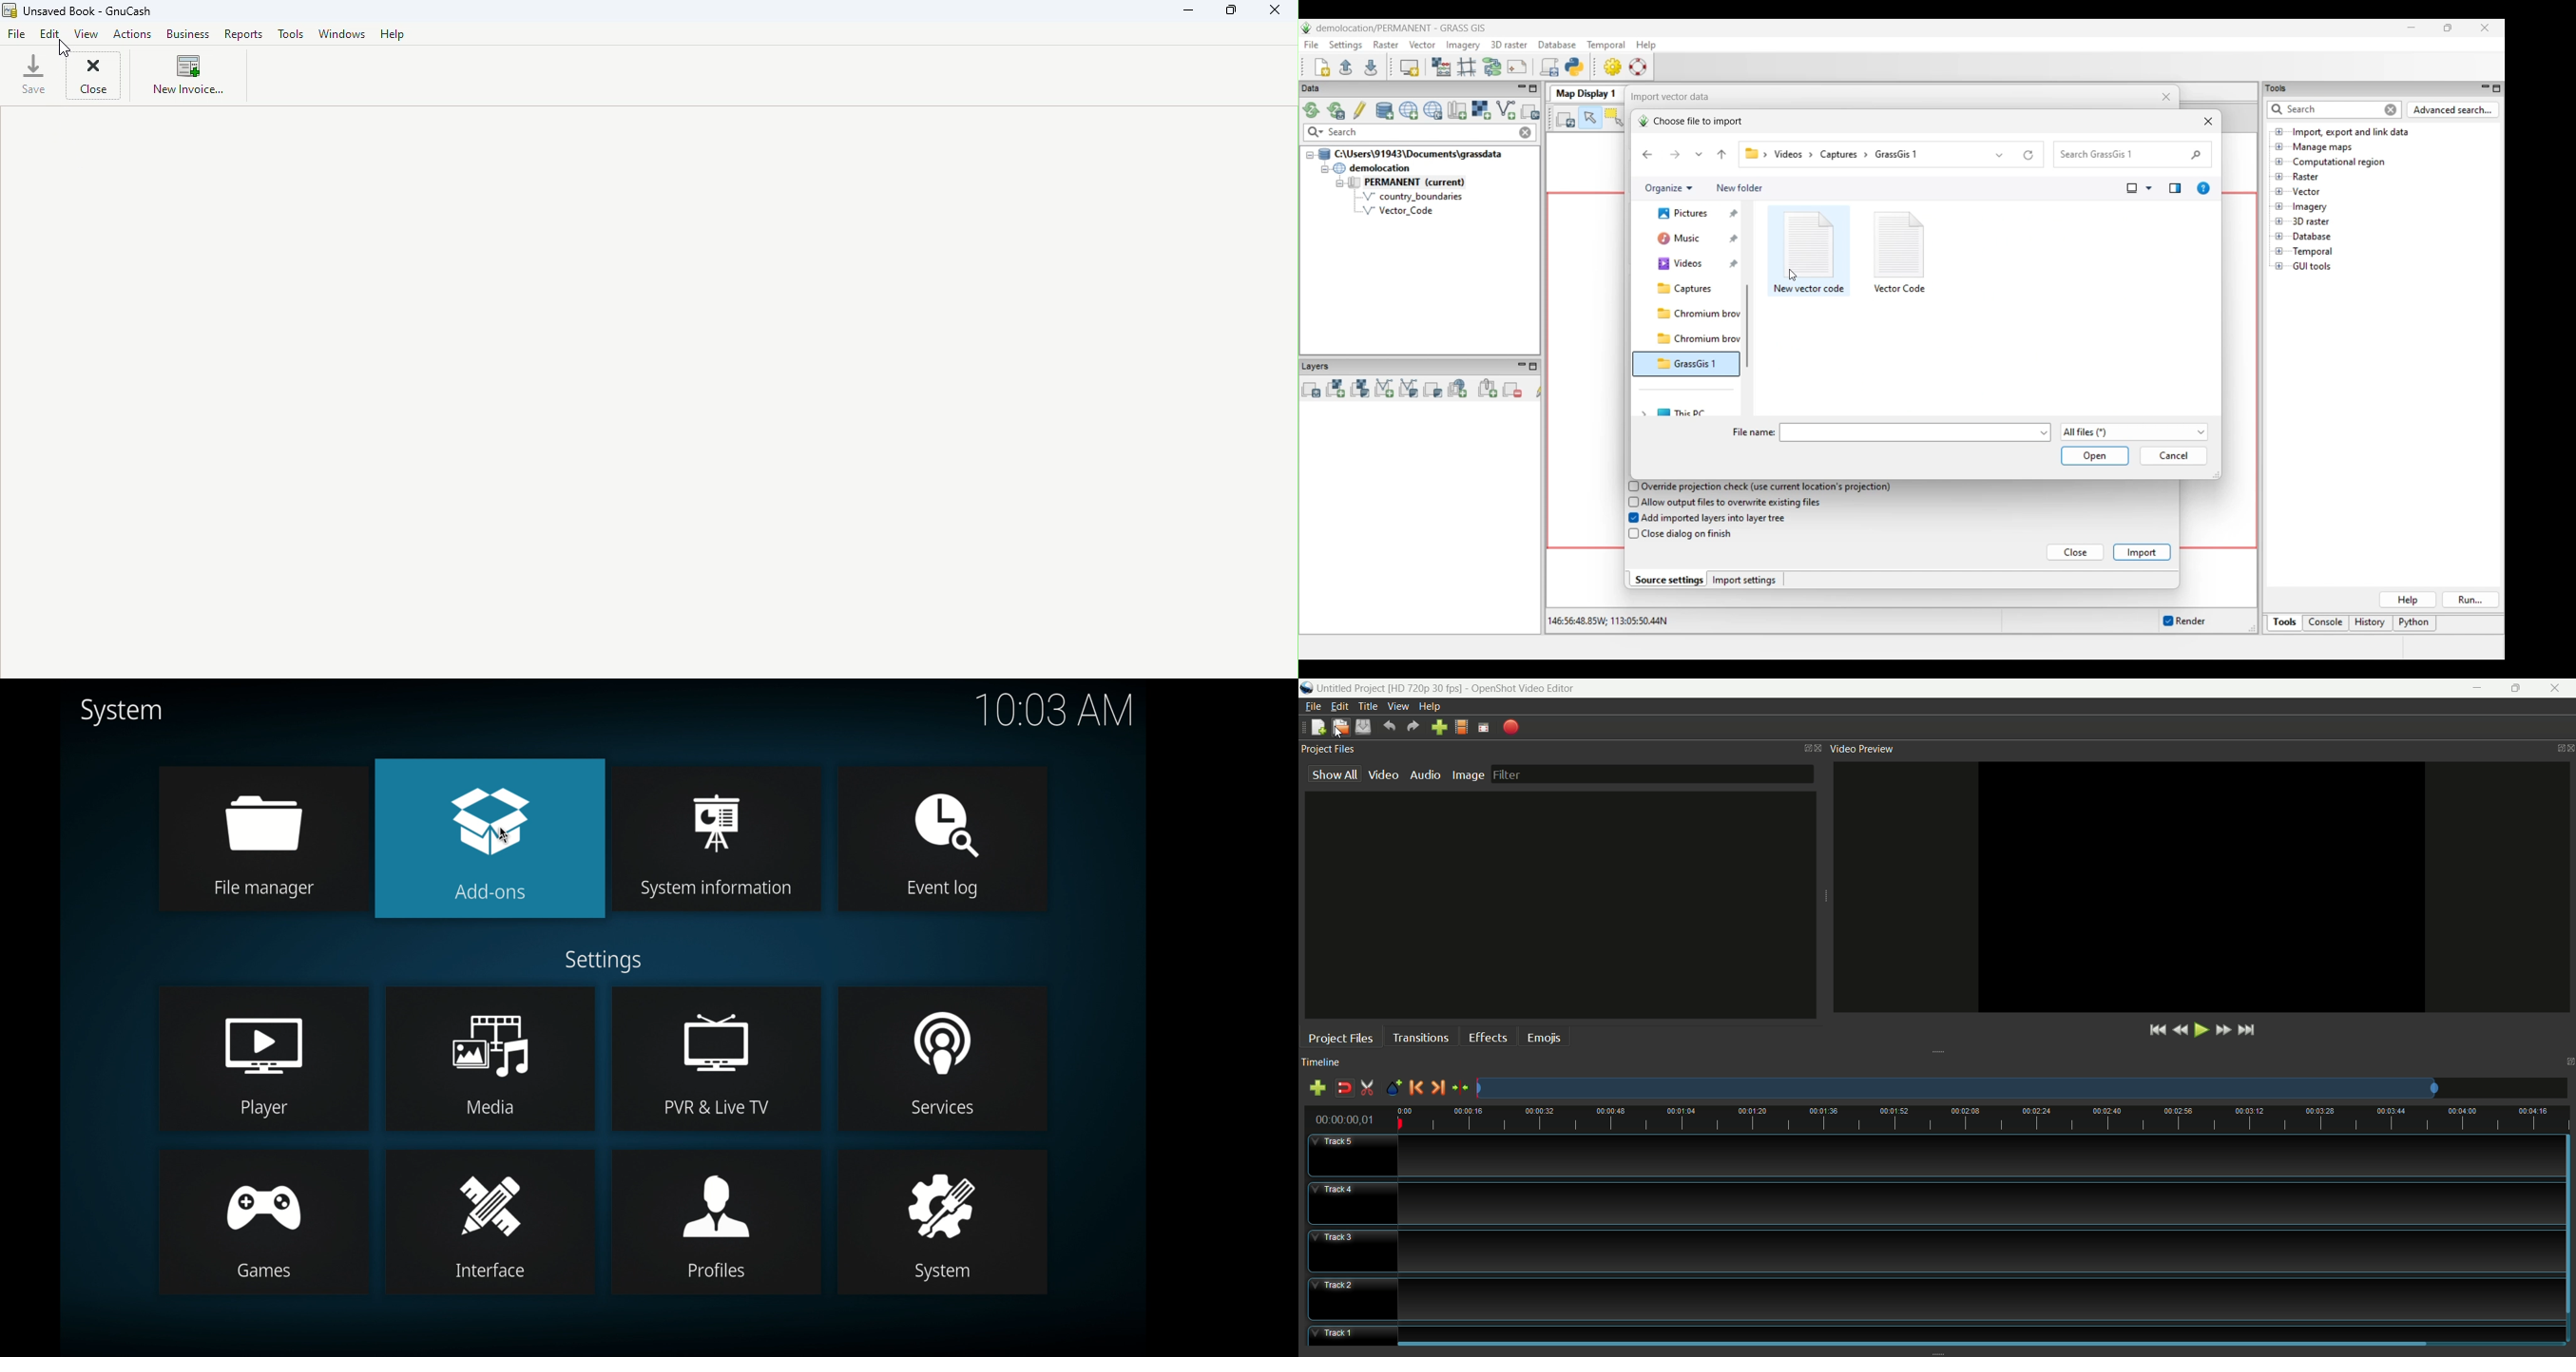  What do you see at coordinates (1668, 188) in the screenshot?
I see `Organize current folder` at bounding box center [1668, 188].